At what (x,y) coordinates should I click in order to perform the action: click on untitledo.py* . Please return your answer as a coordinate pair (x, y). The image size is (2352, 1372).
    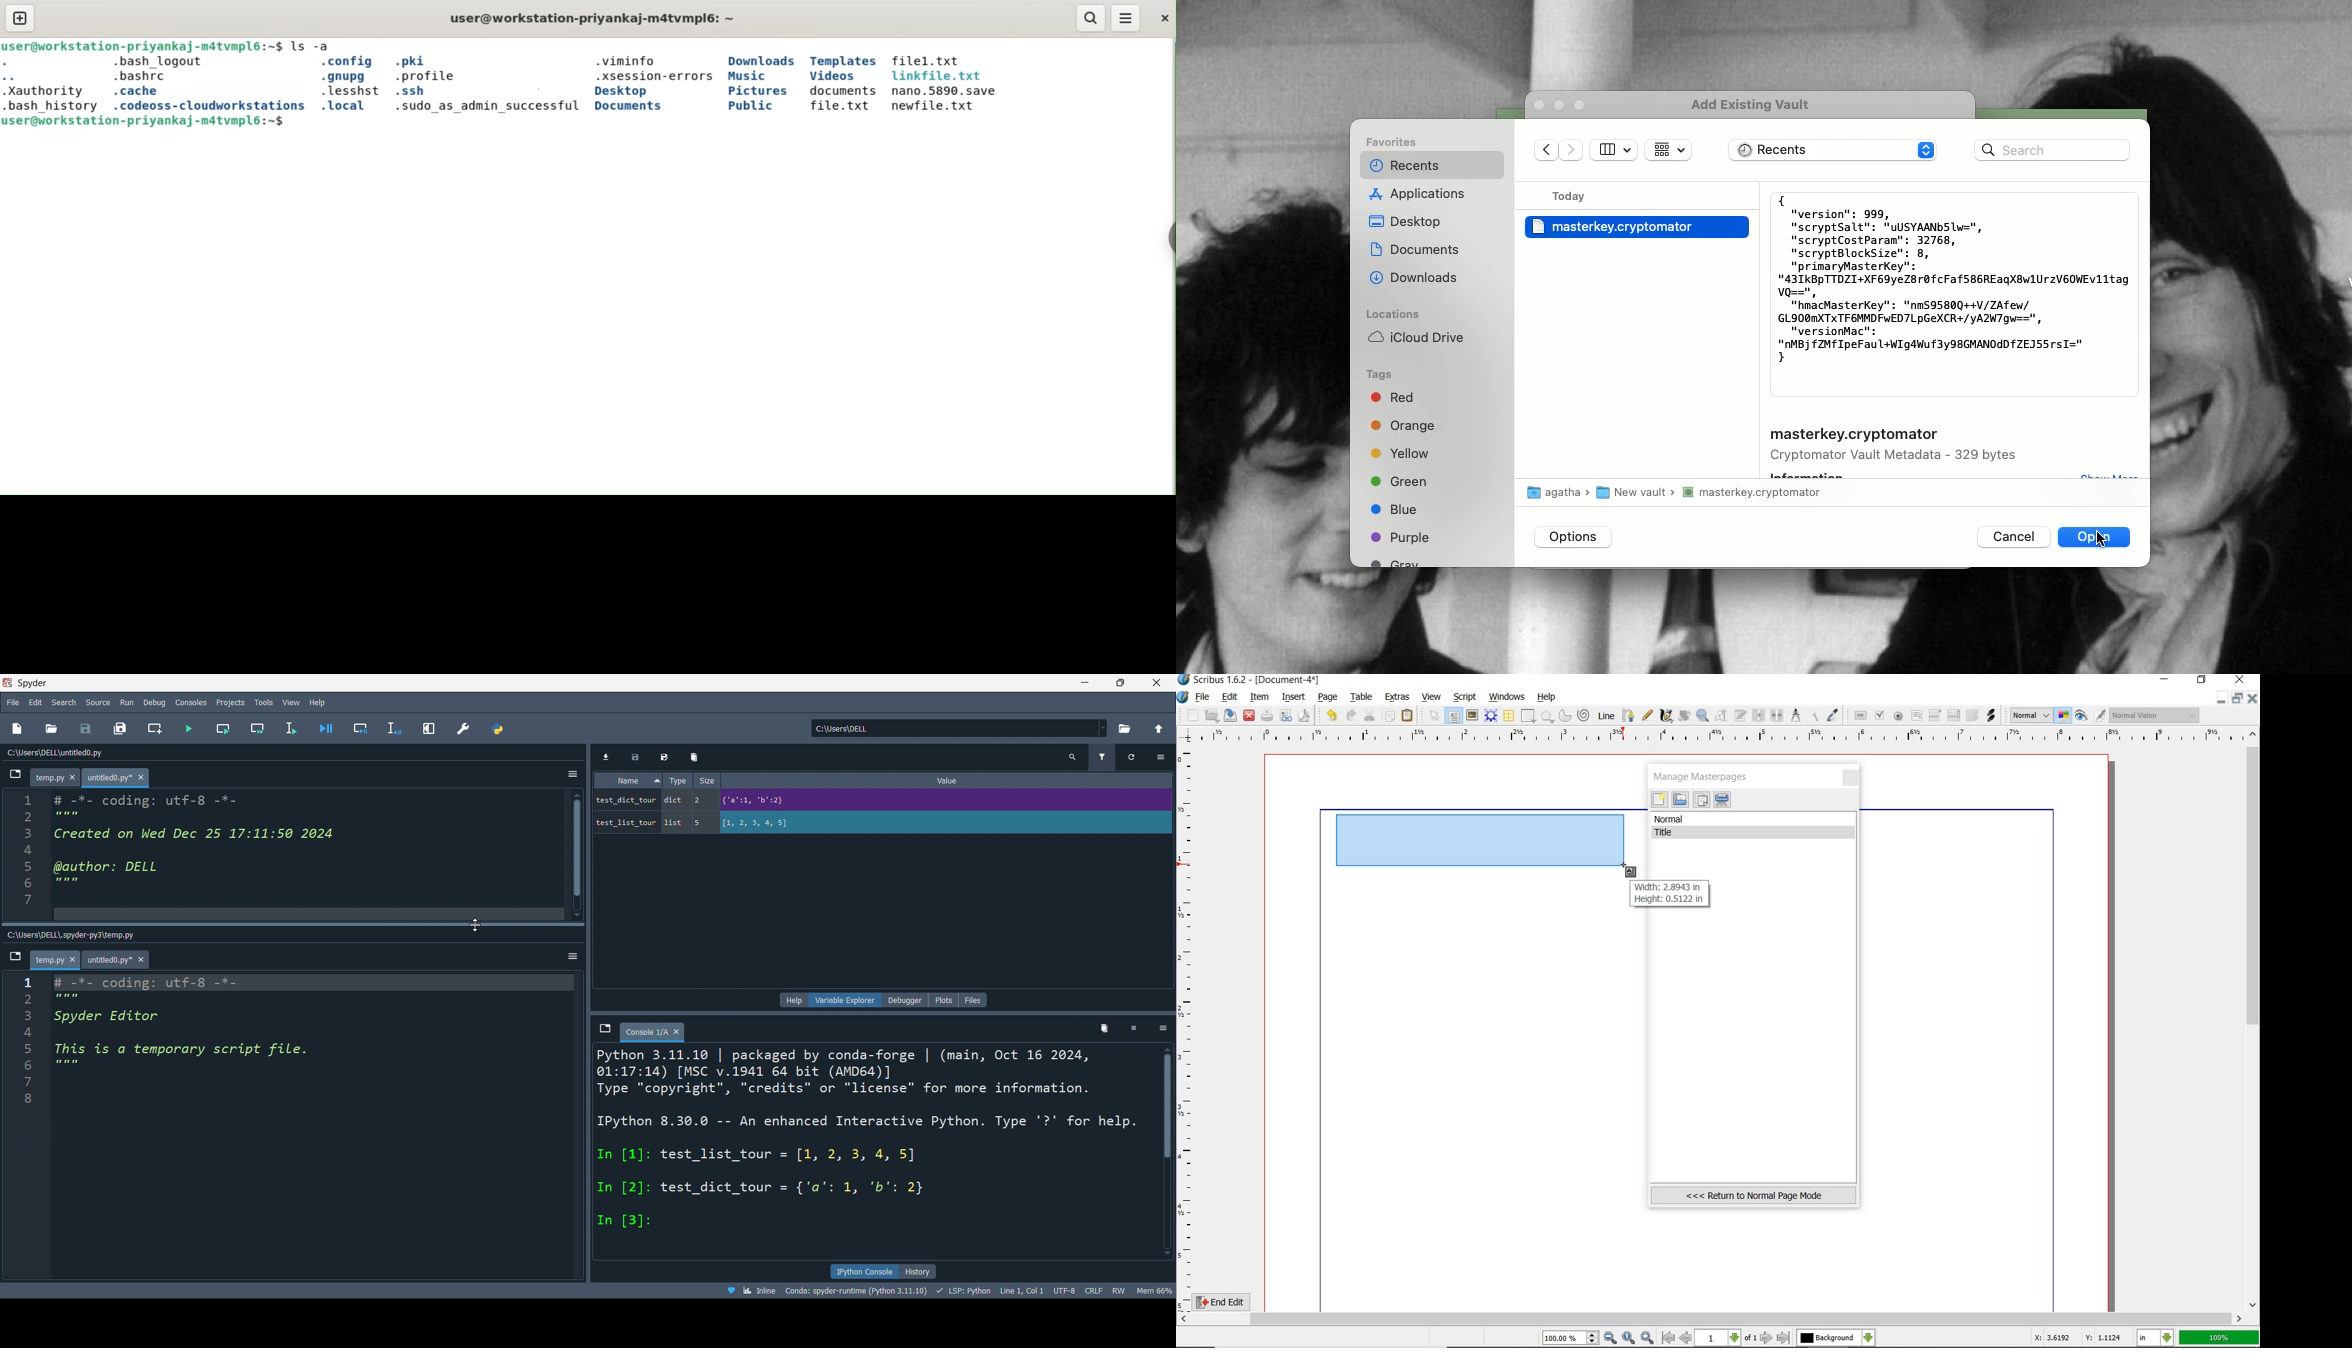
    Looking at the image, I should click on (118, 961).